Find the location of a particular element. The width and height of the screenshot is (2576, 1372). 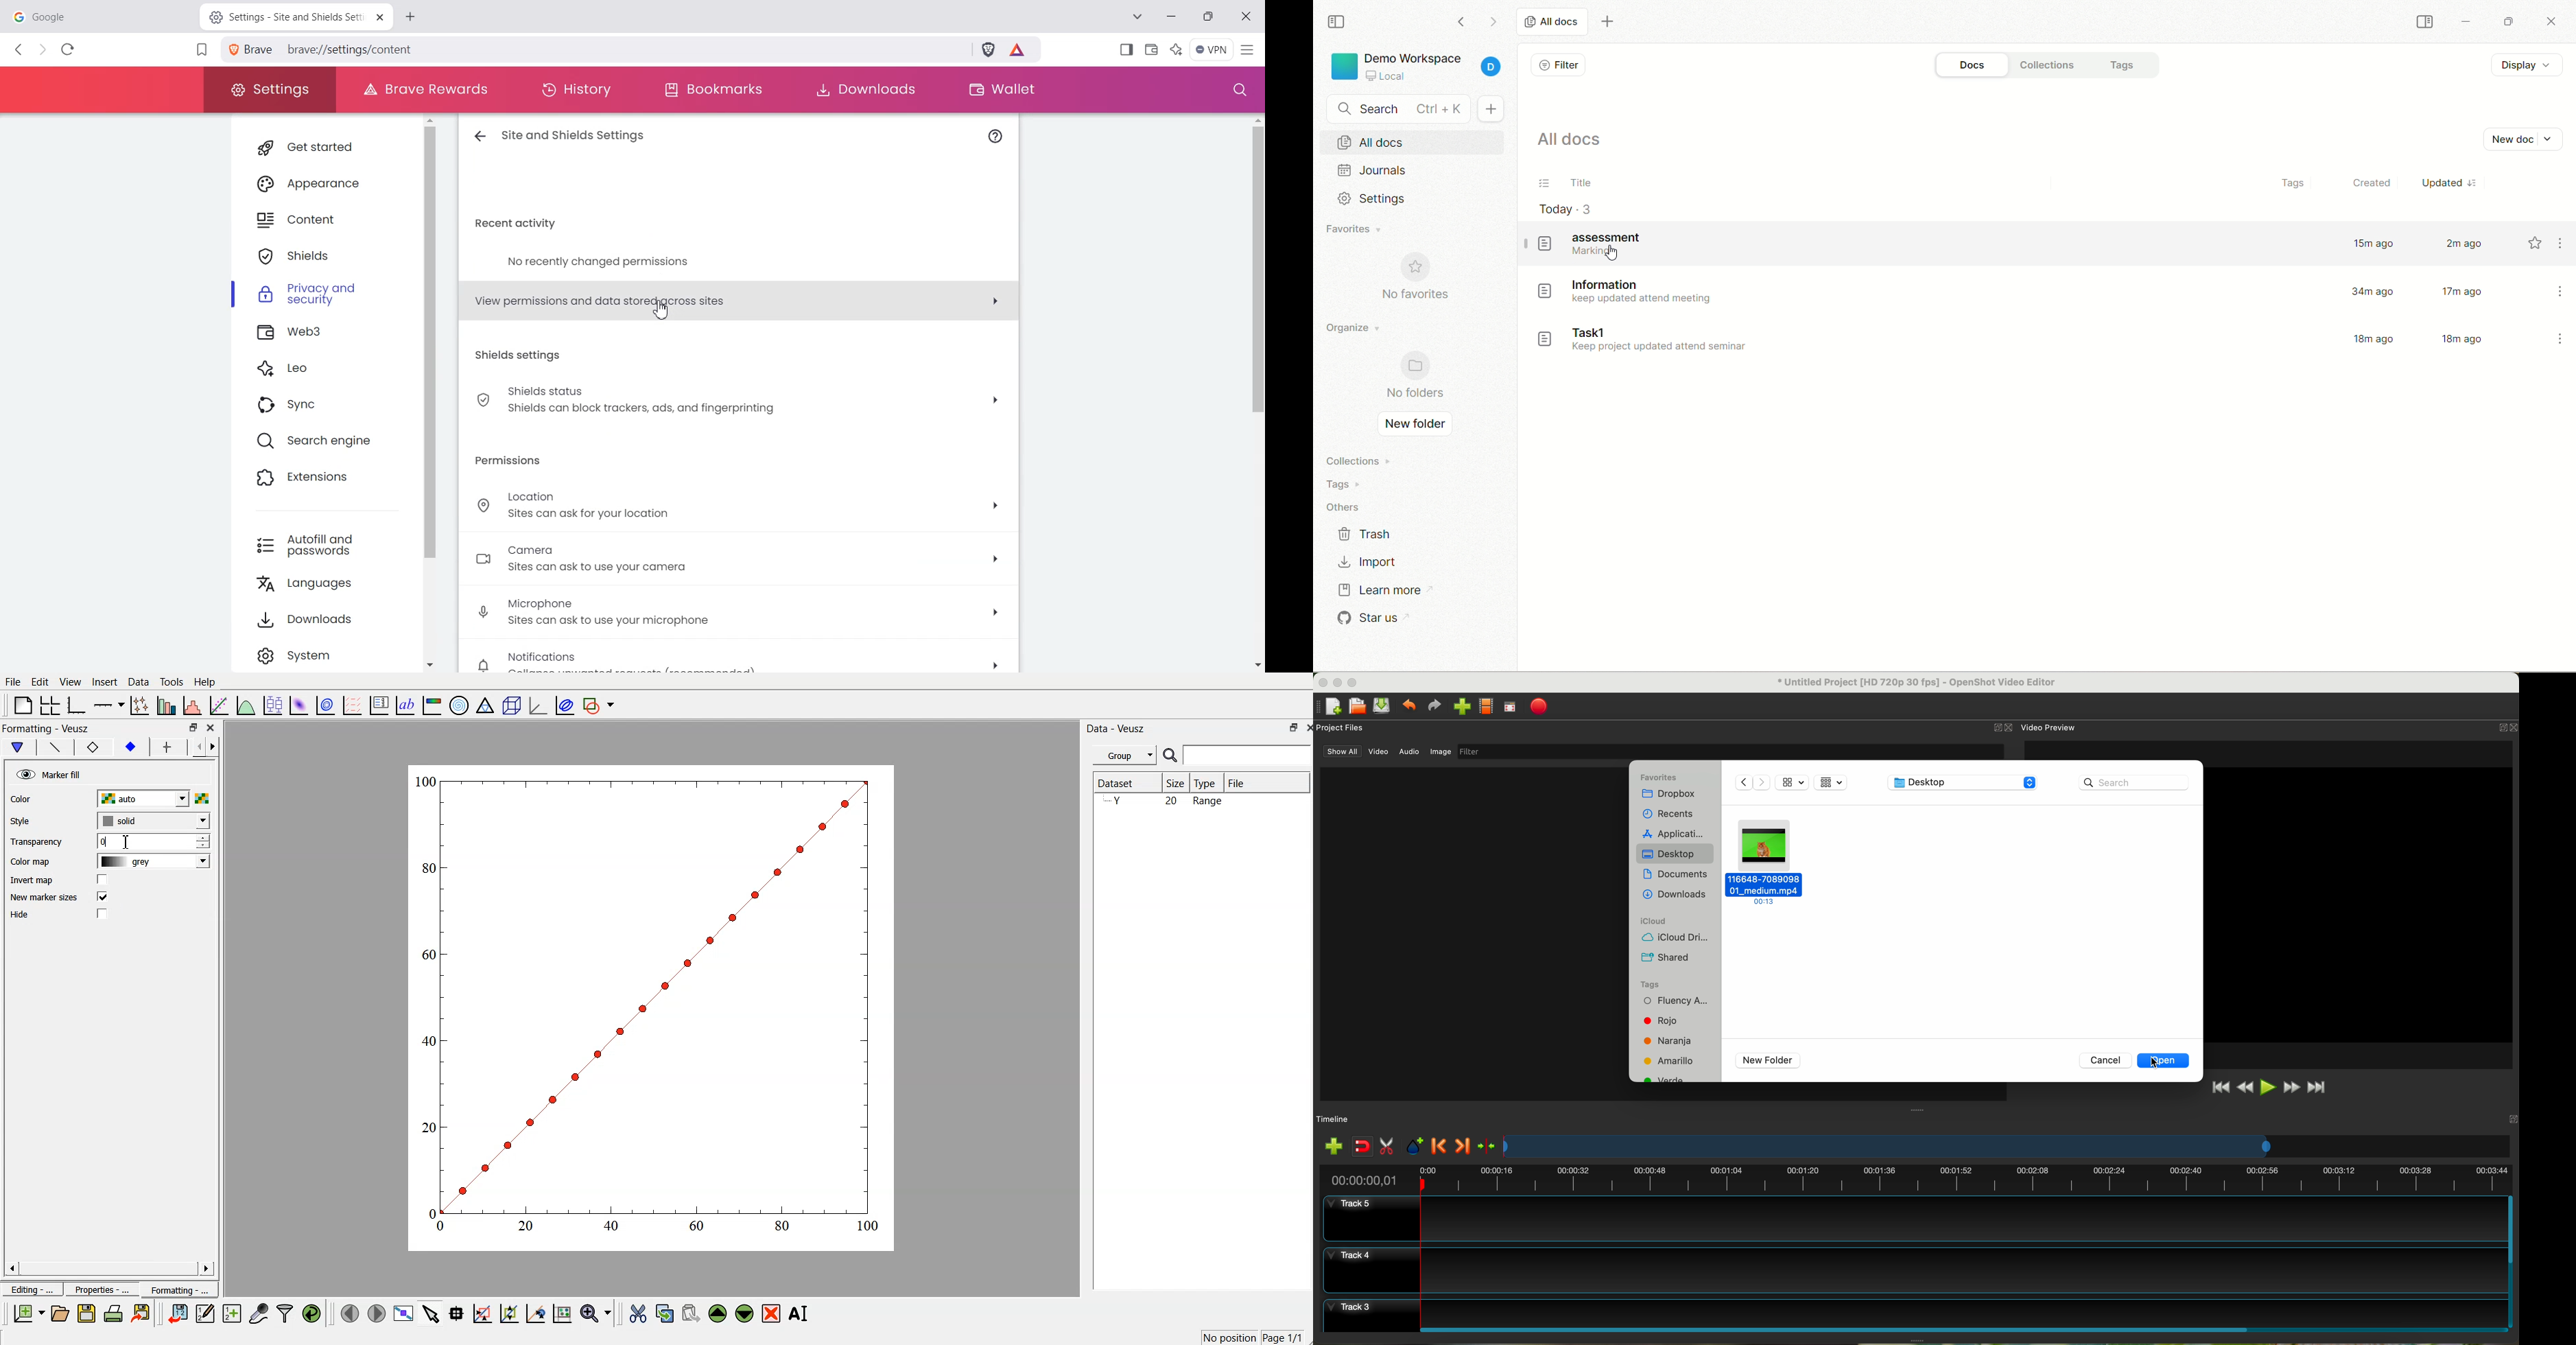

no favorites is located at coordinates (1417, 296).